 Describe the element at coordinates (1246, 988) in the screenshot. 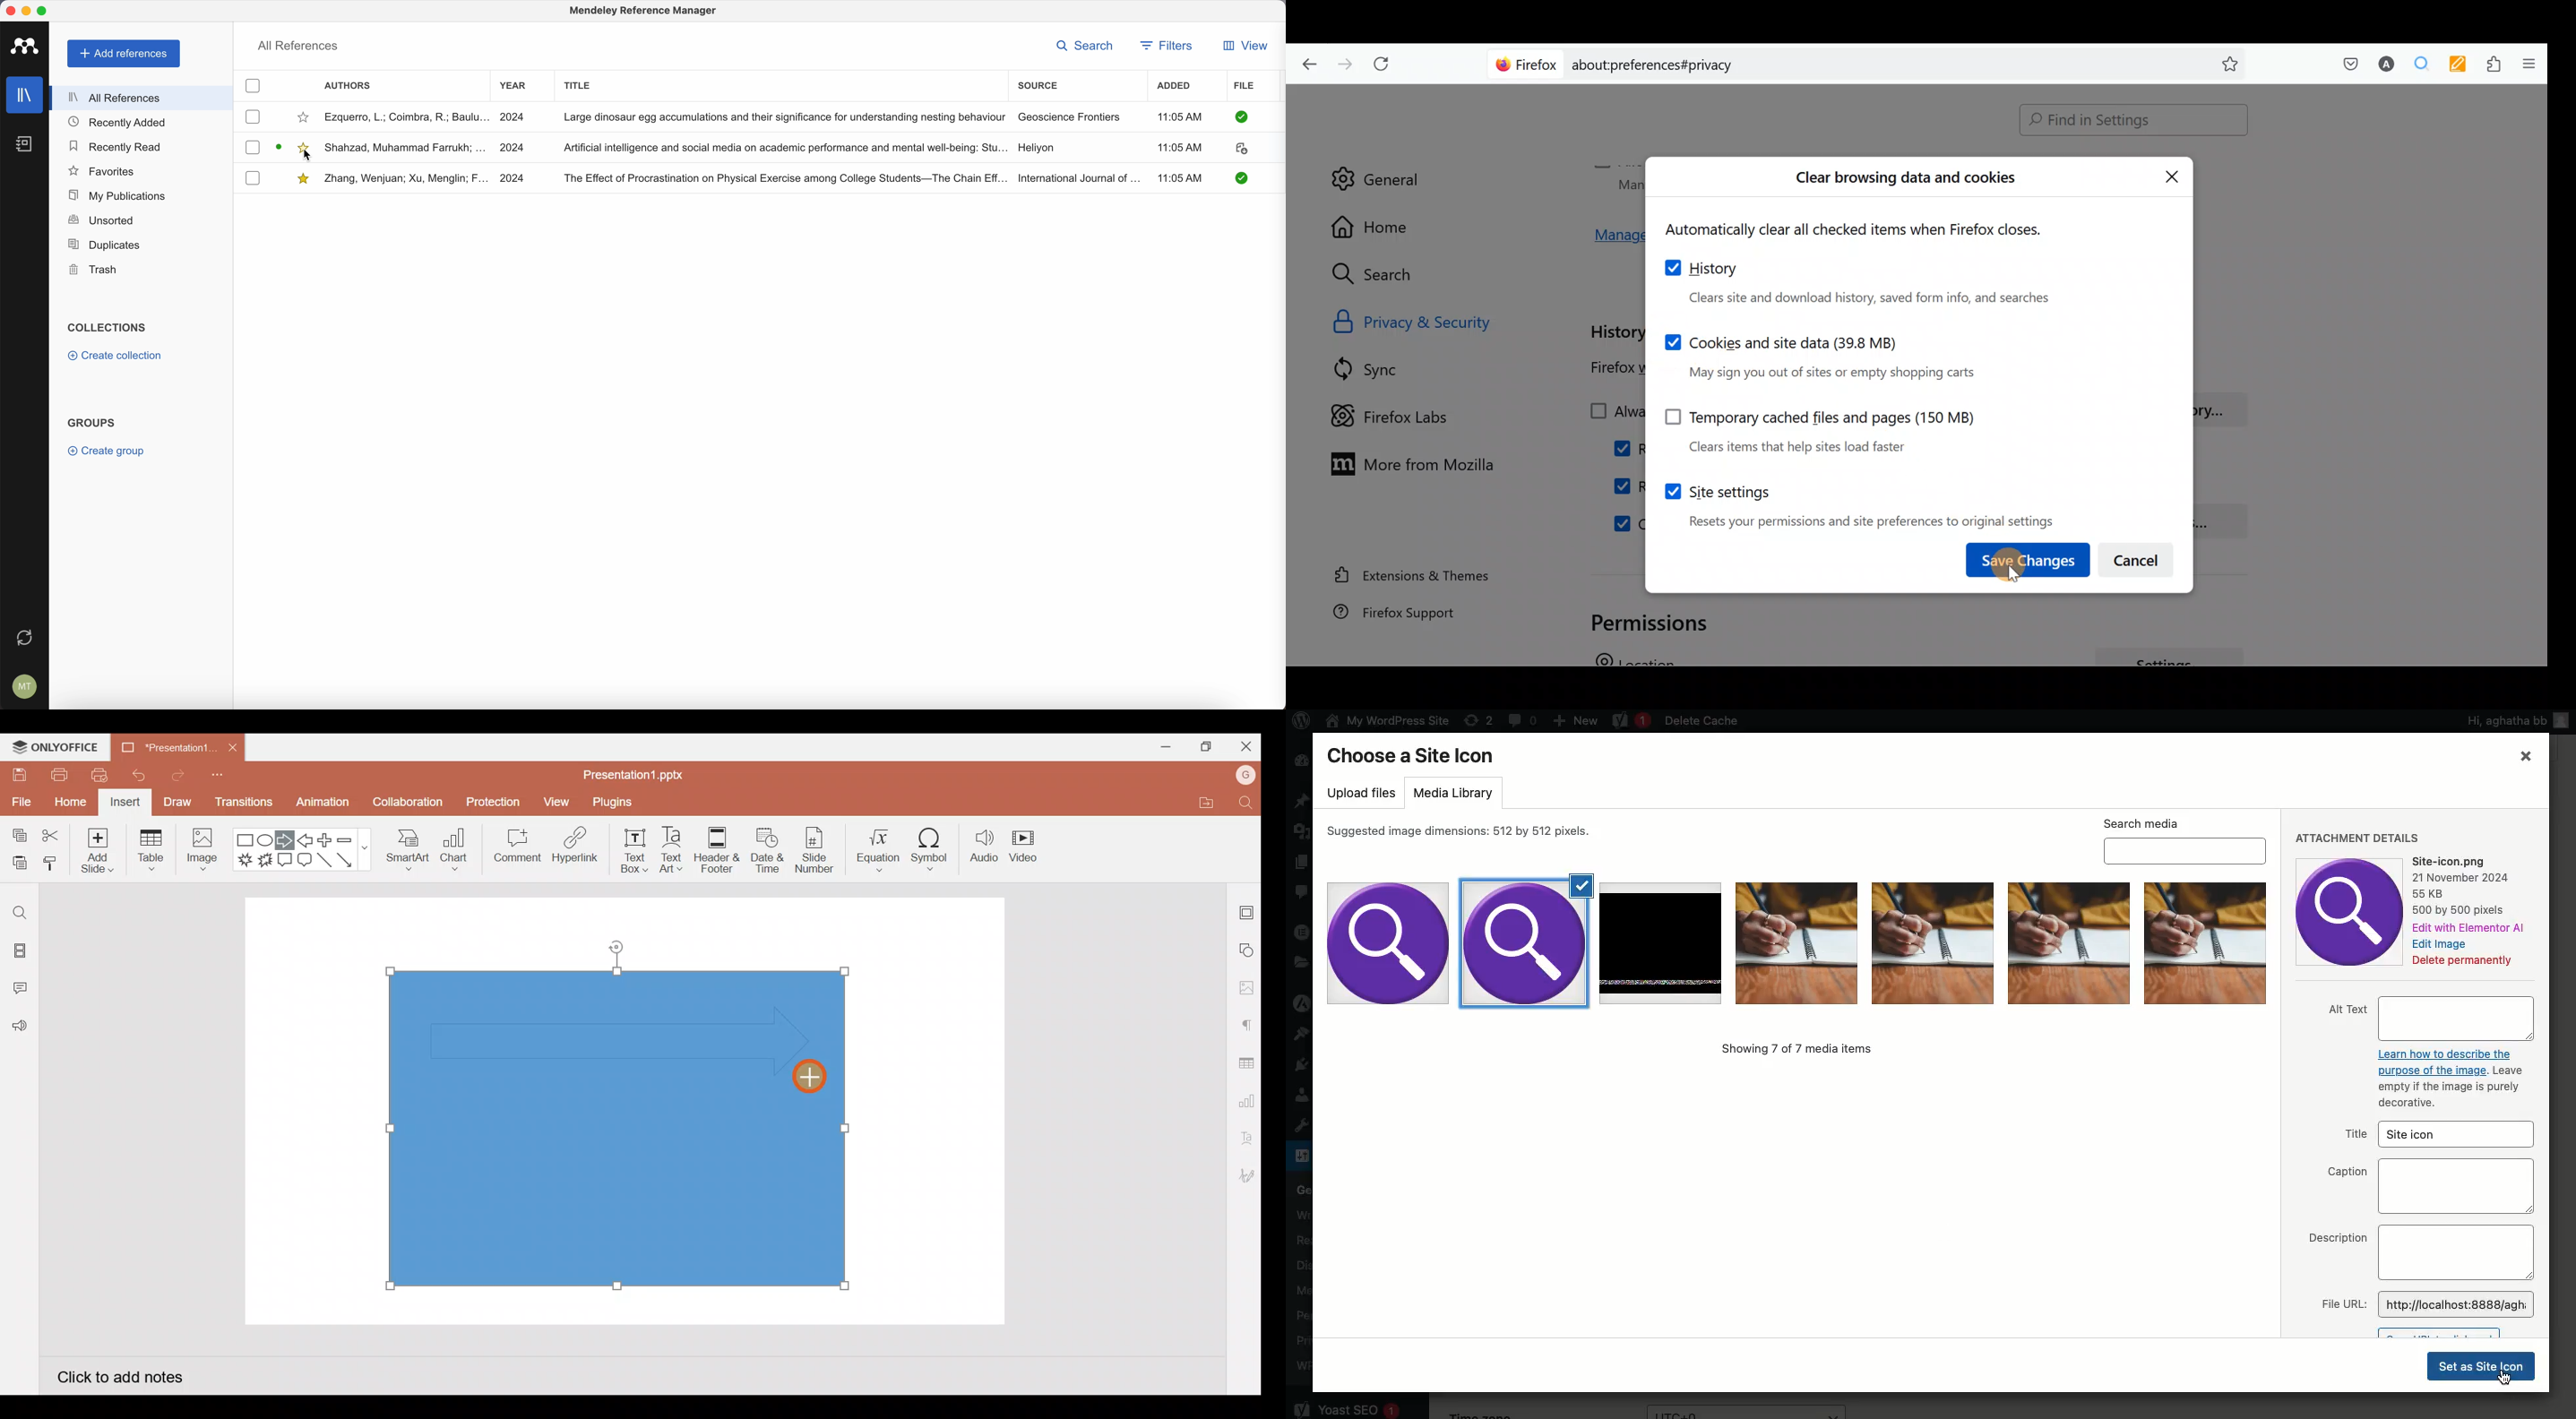

I see `Image settings` at that location.